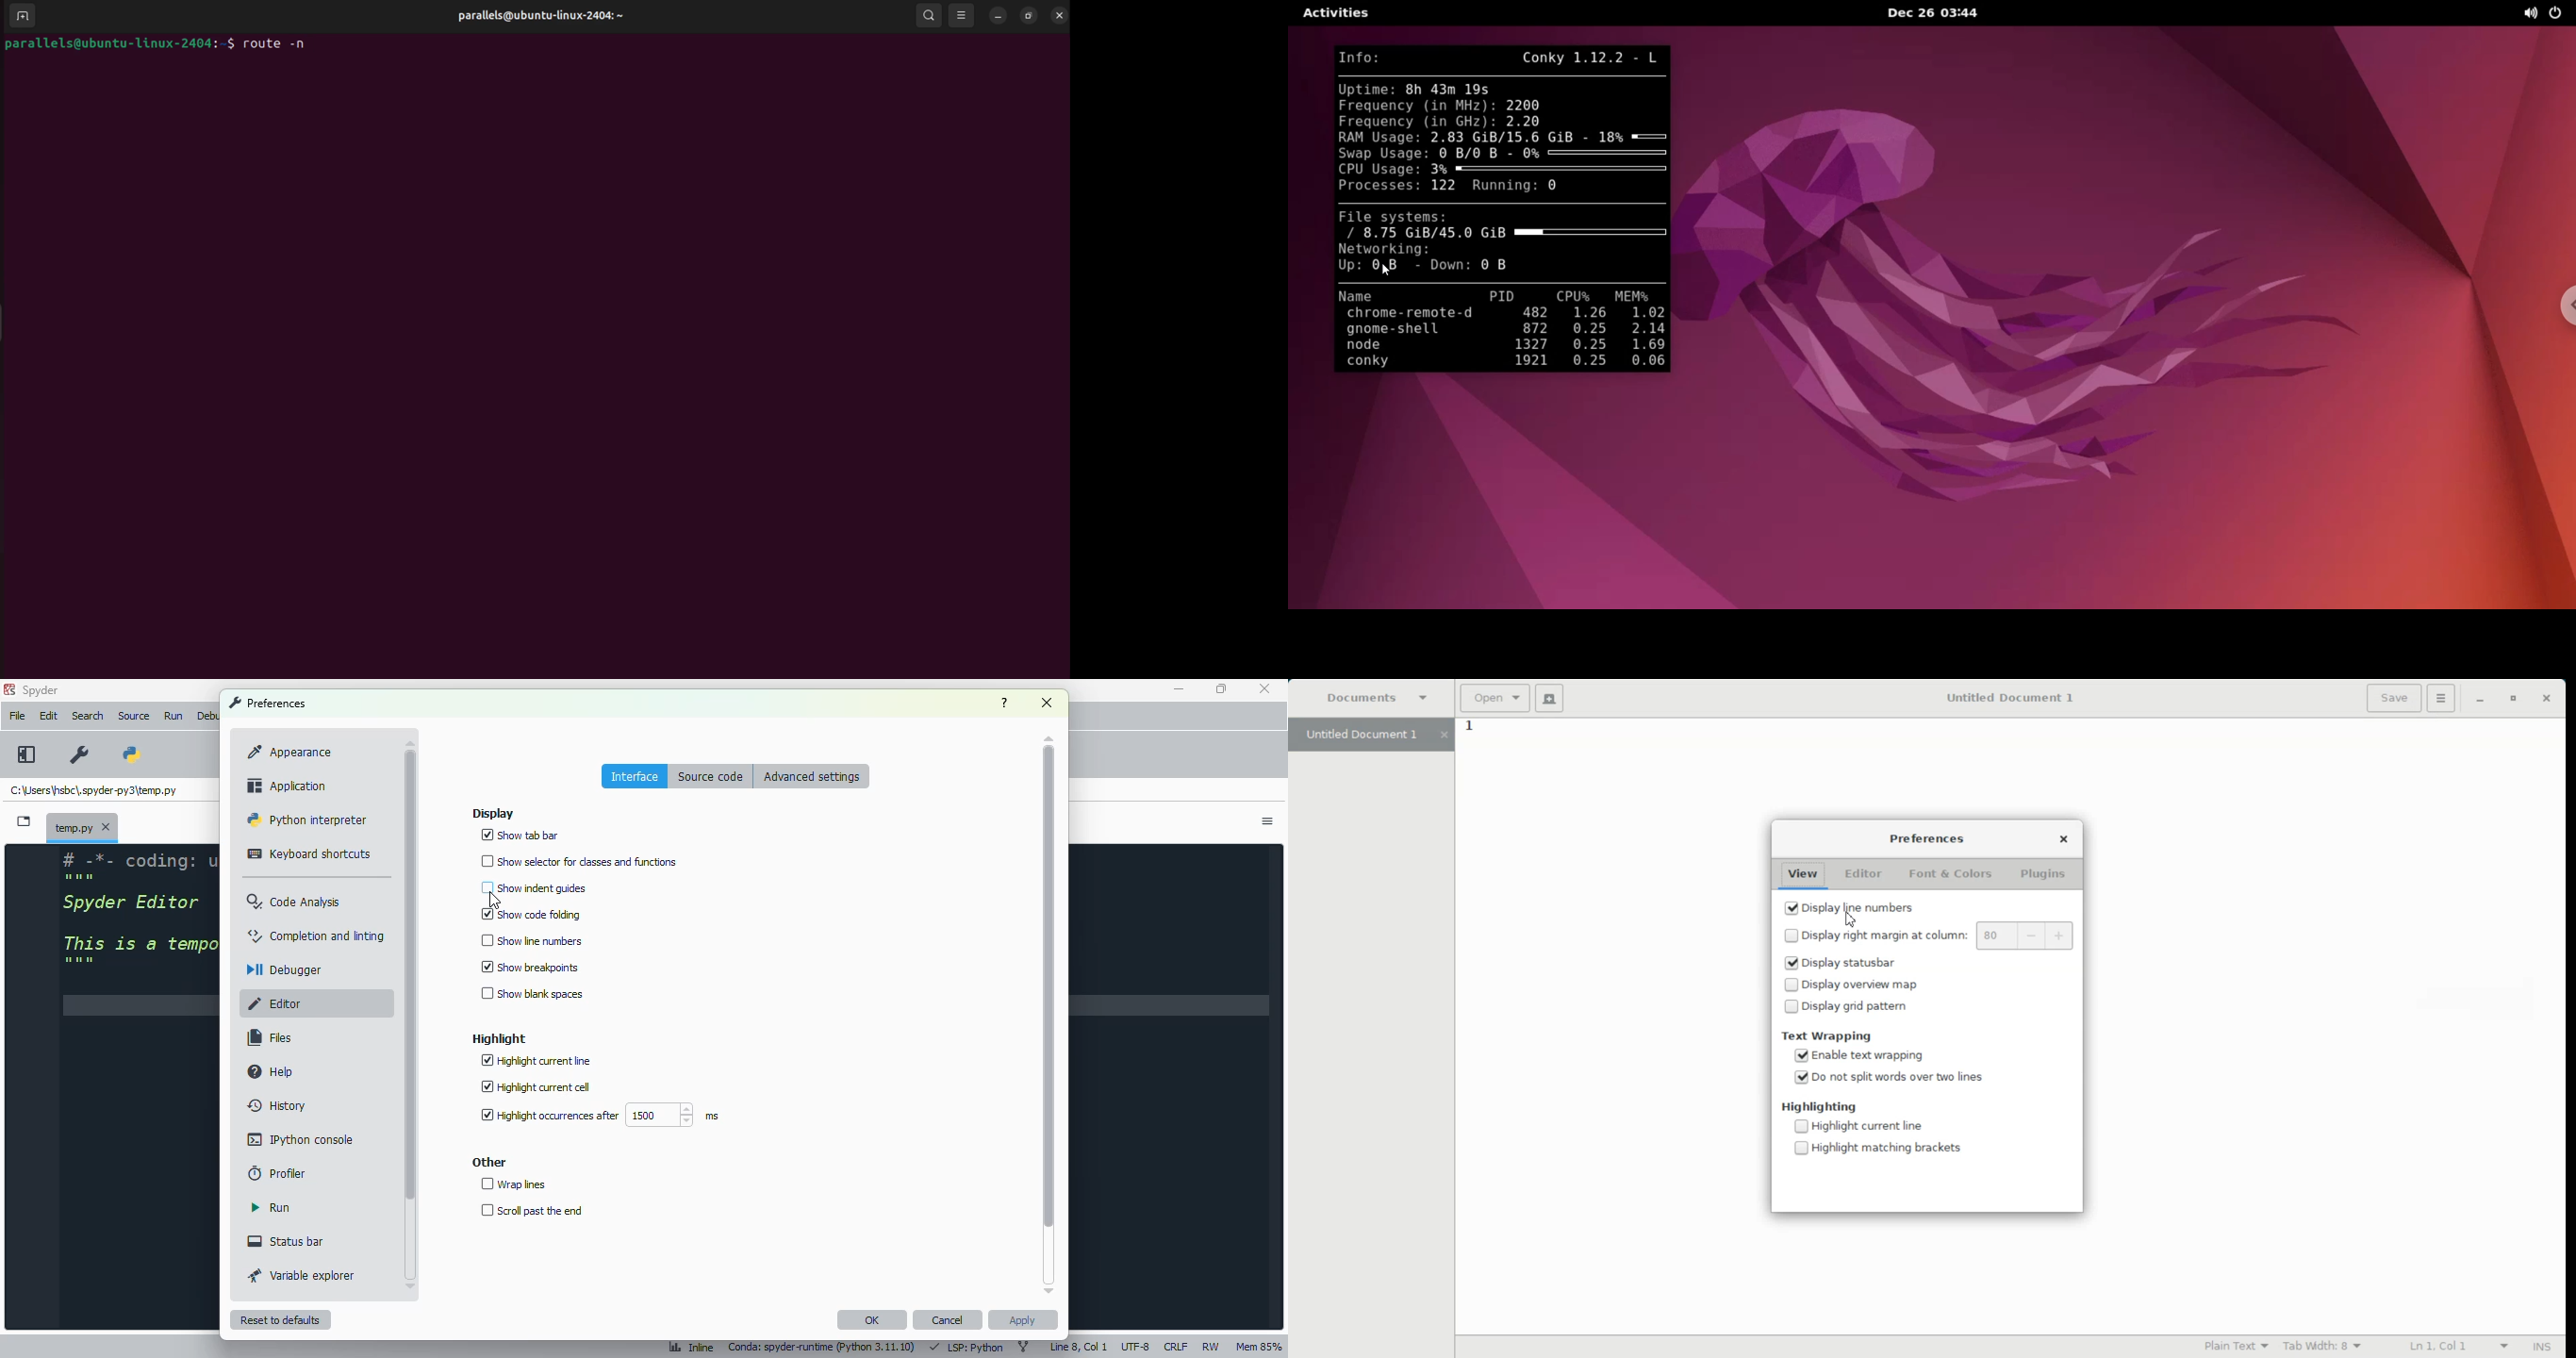  Describe the element at coordinates (535, 887) in the screenshot. I see `show indent guides` at that location.